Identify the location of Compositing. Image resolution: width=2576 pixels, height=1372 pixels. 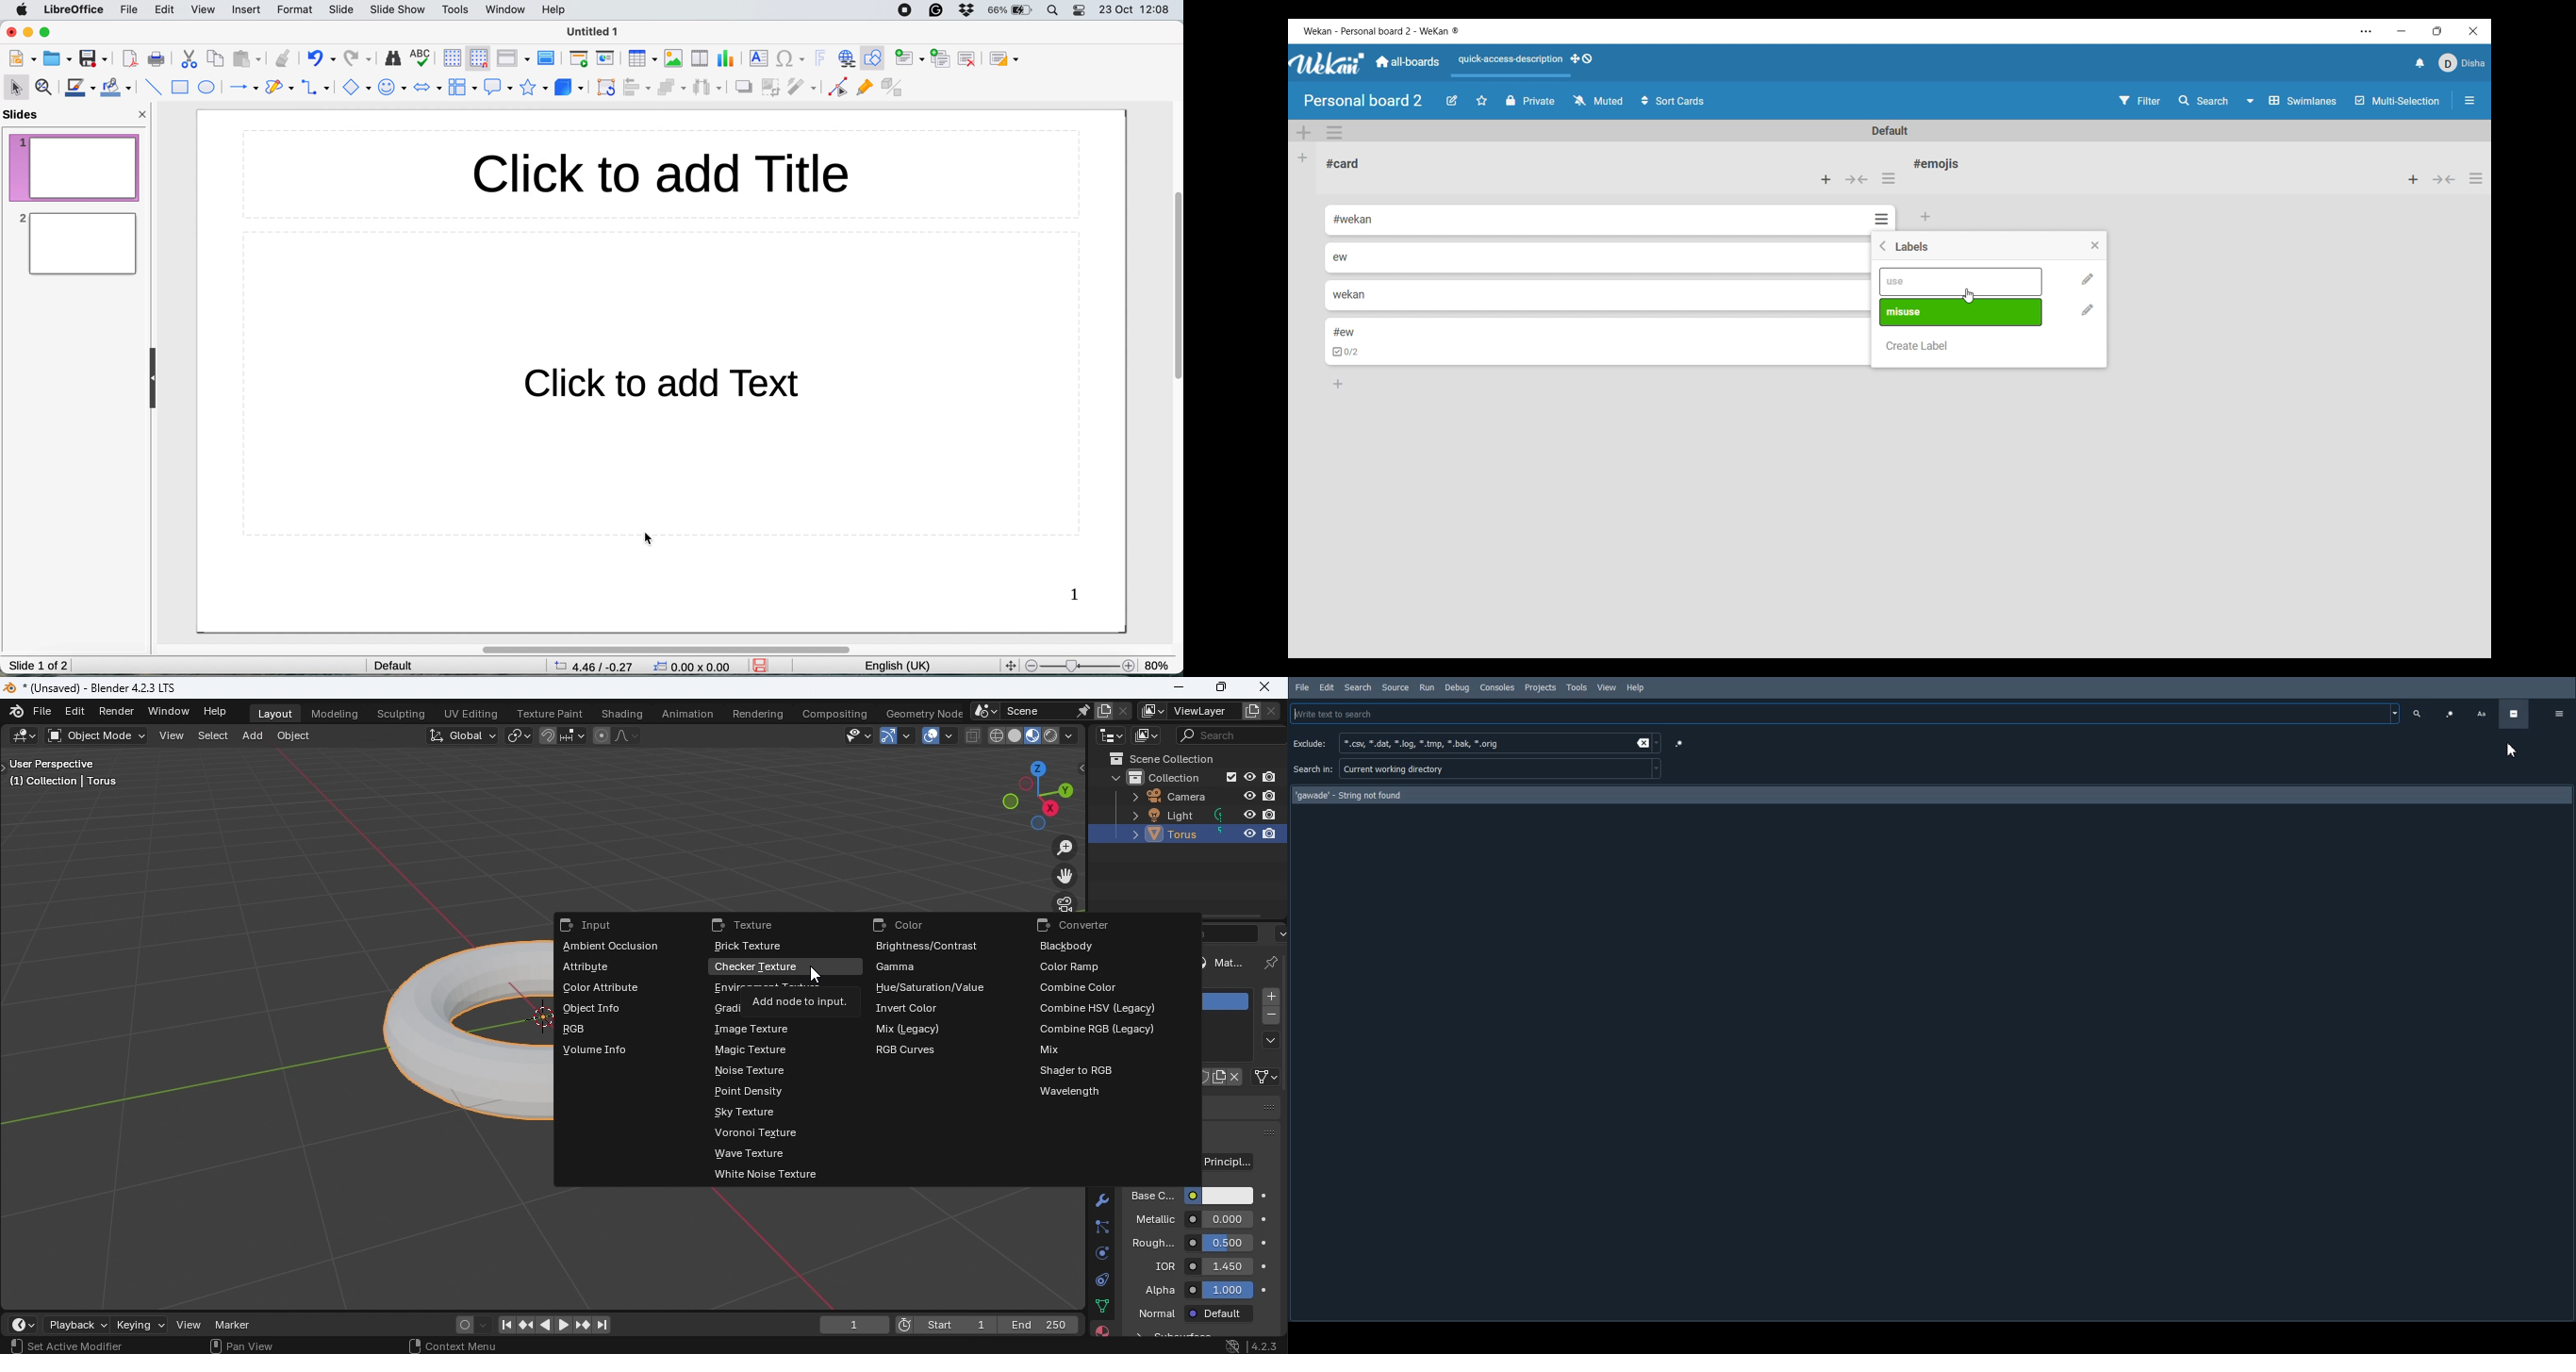
(836, 715).